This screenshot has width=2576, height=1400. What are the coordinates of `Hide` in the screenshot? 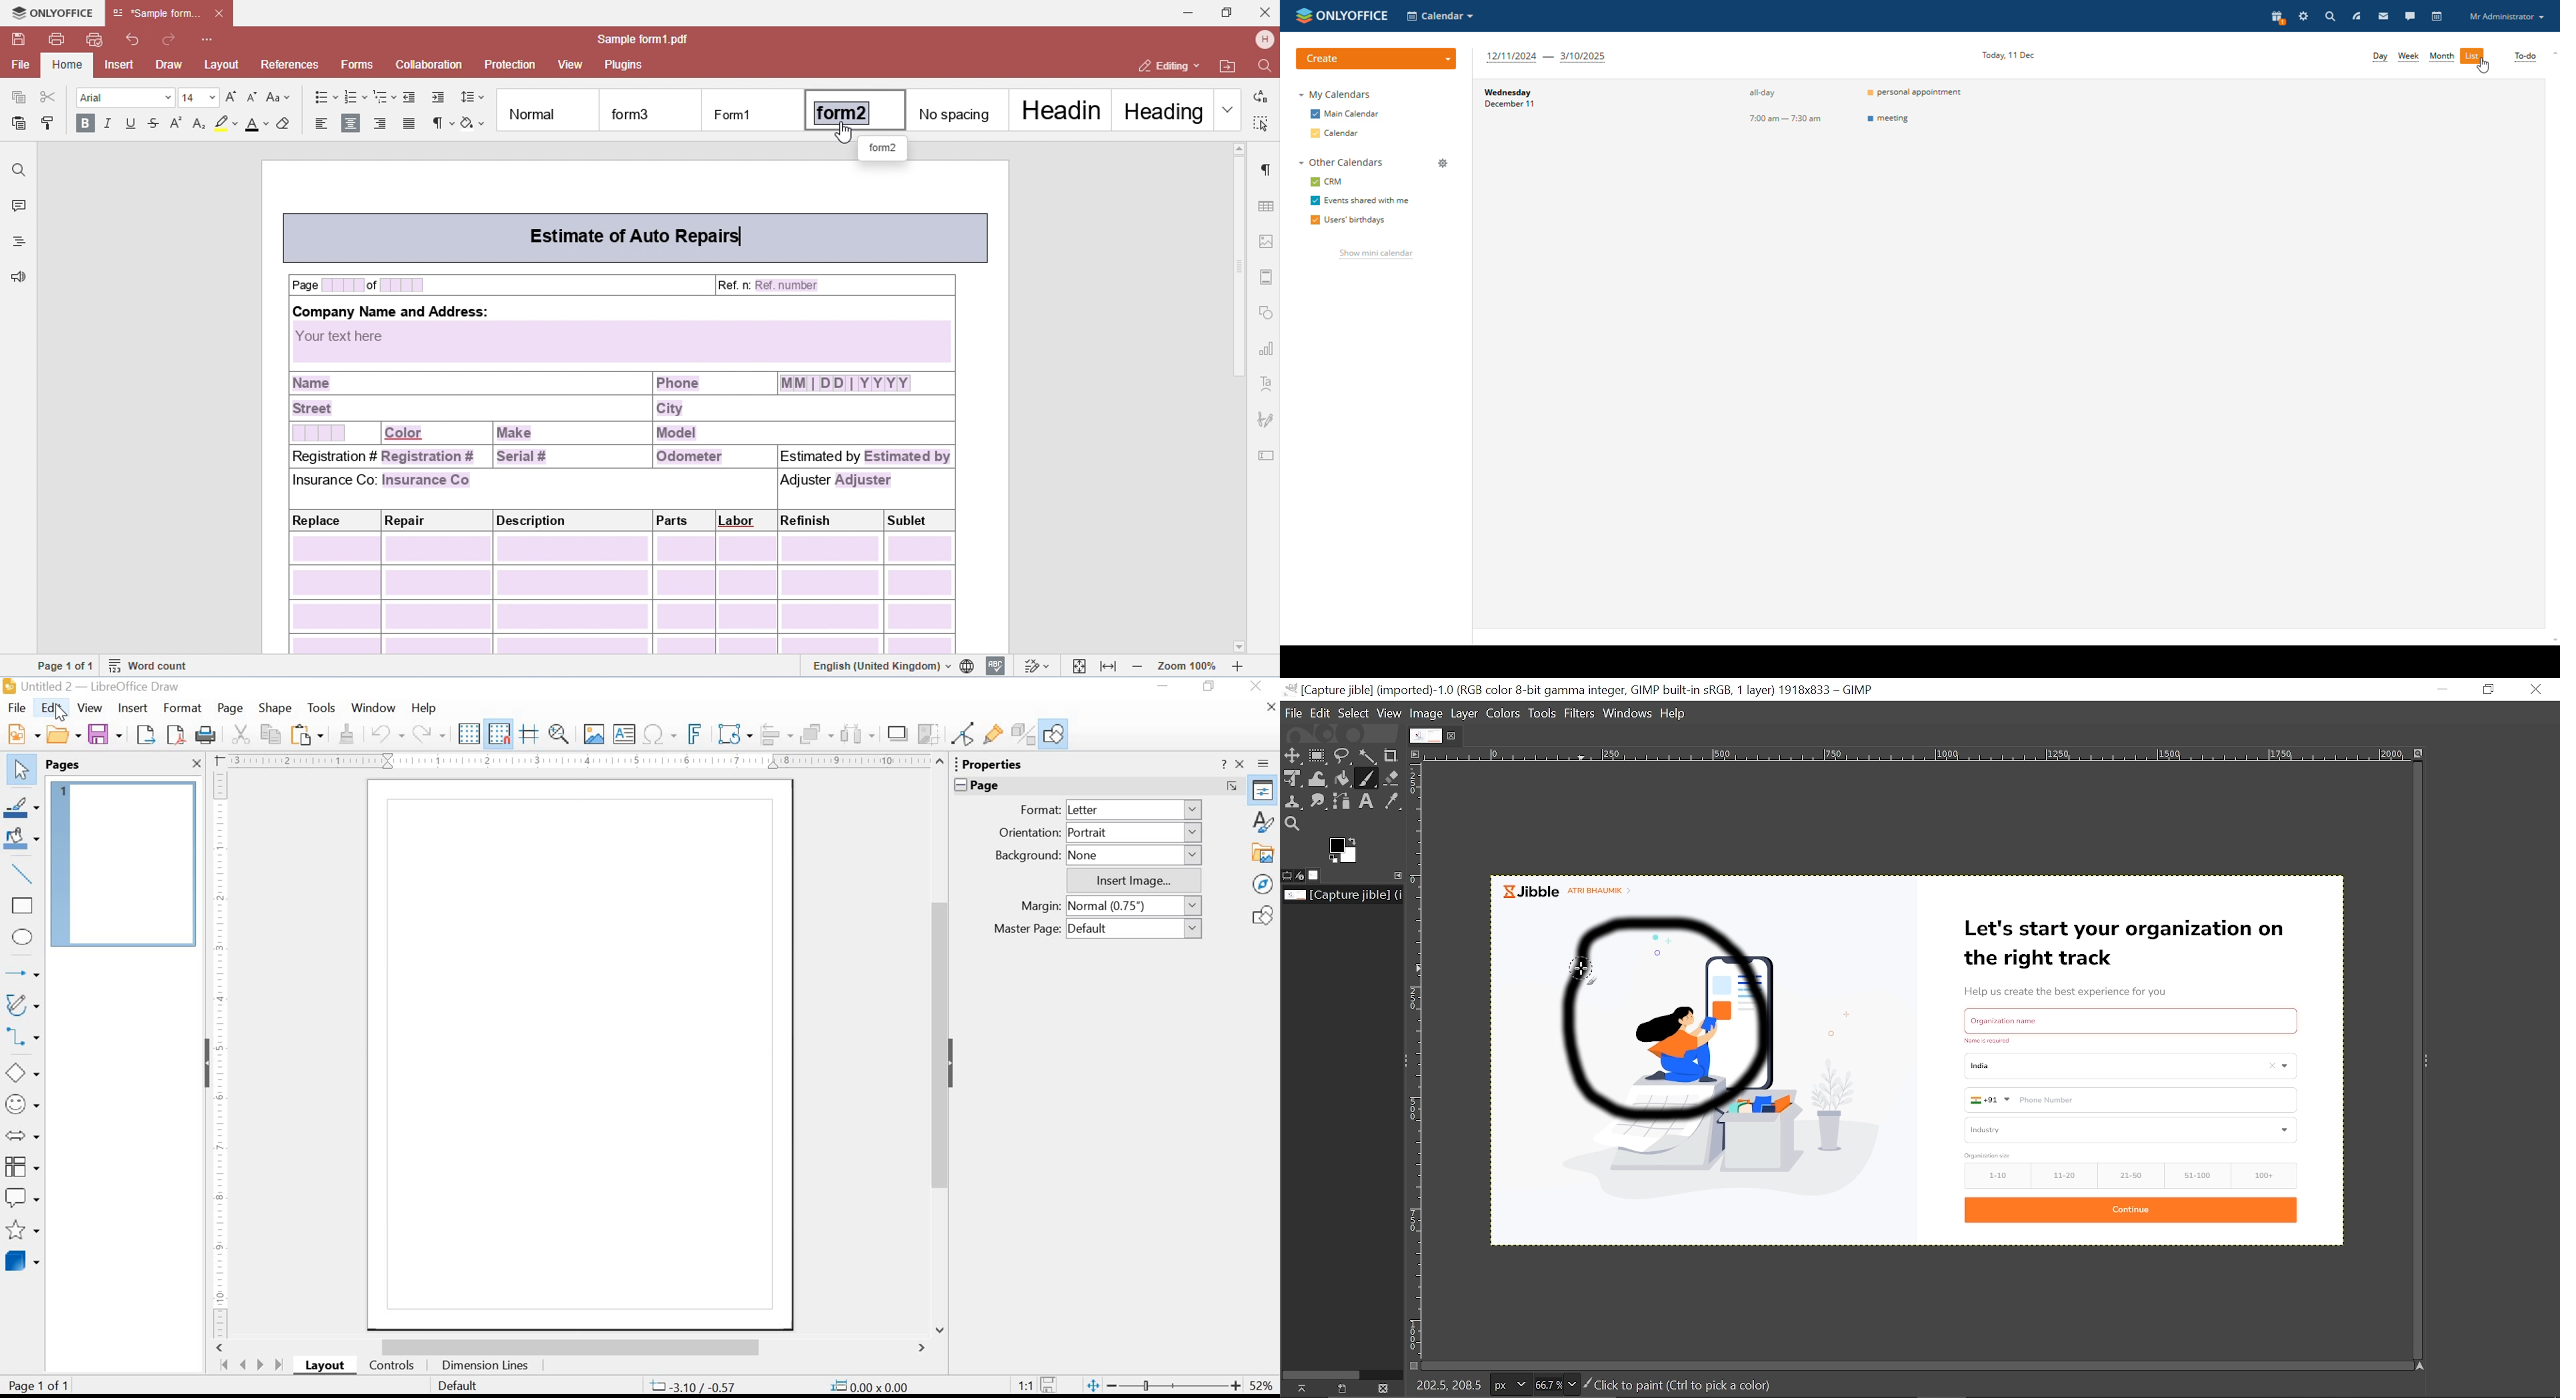 It's located at (951, 1061).